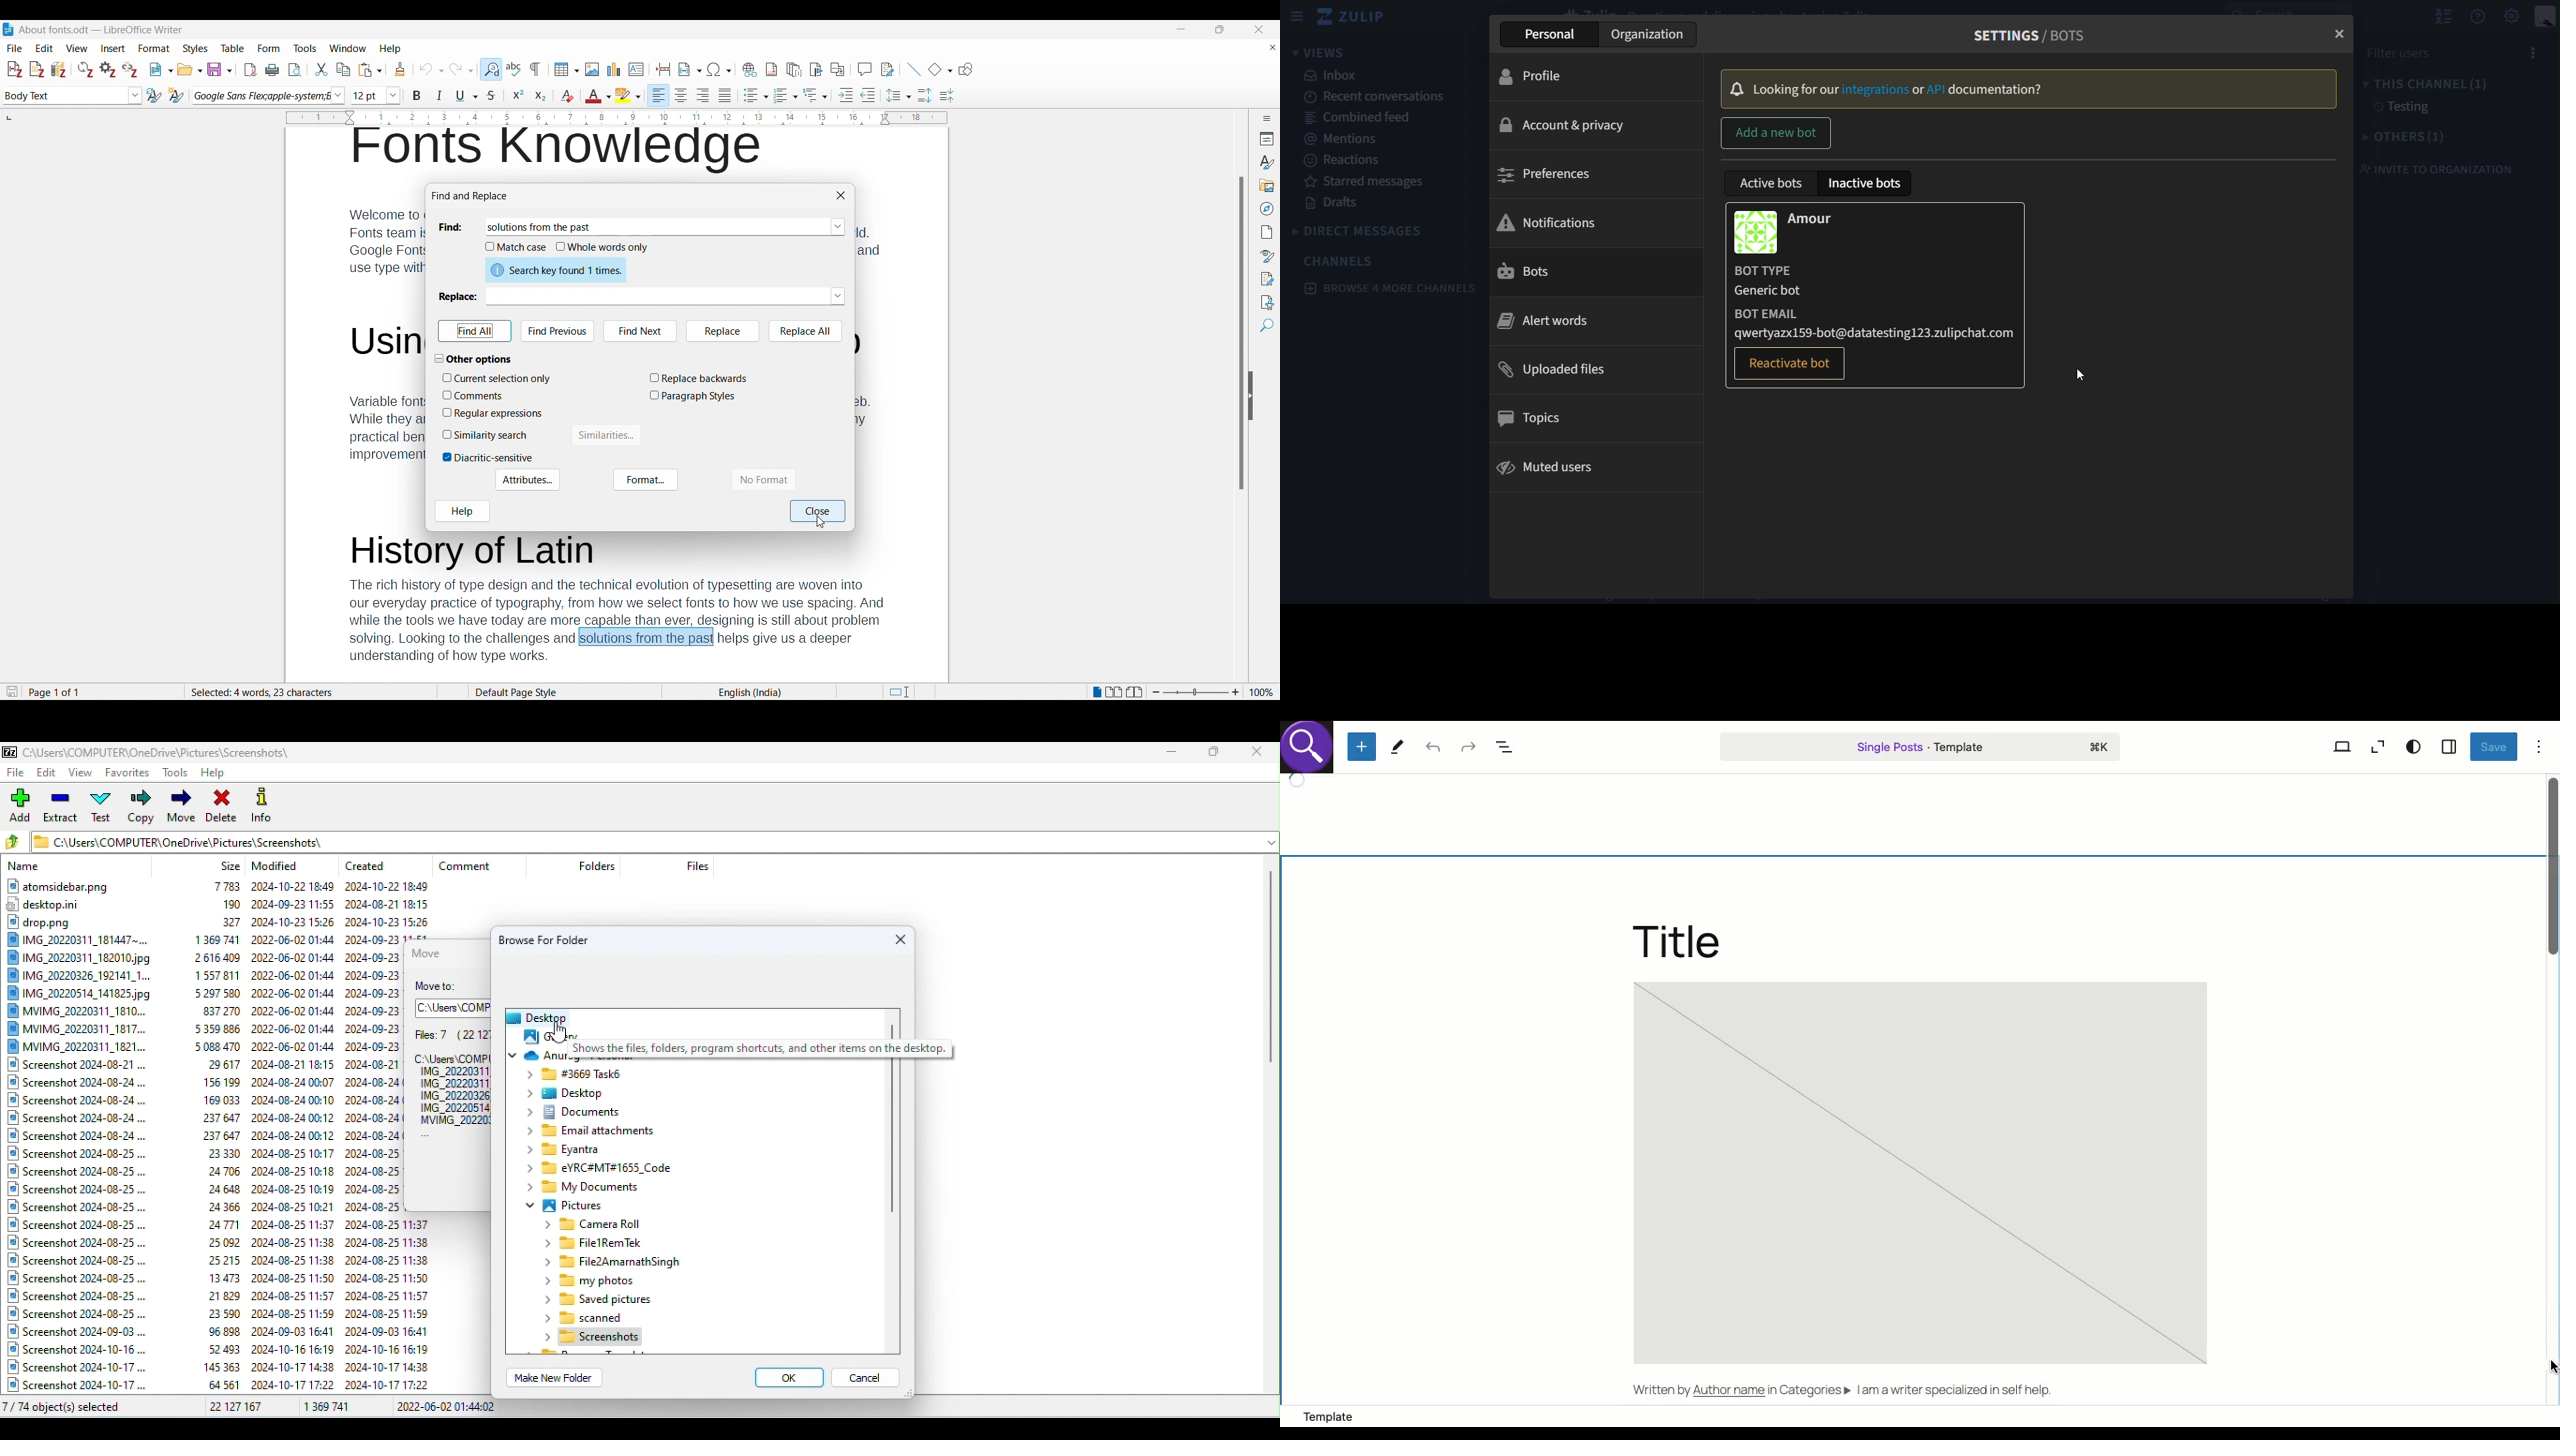  I want to click on invite to organization, so click(2435, 169).